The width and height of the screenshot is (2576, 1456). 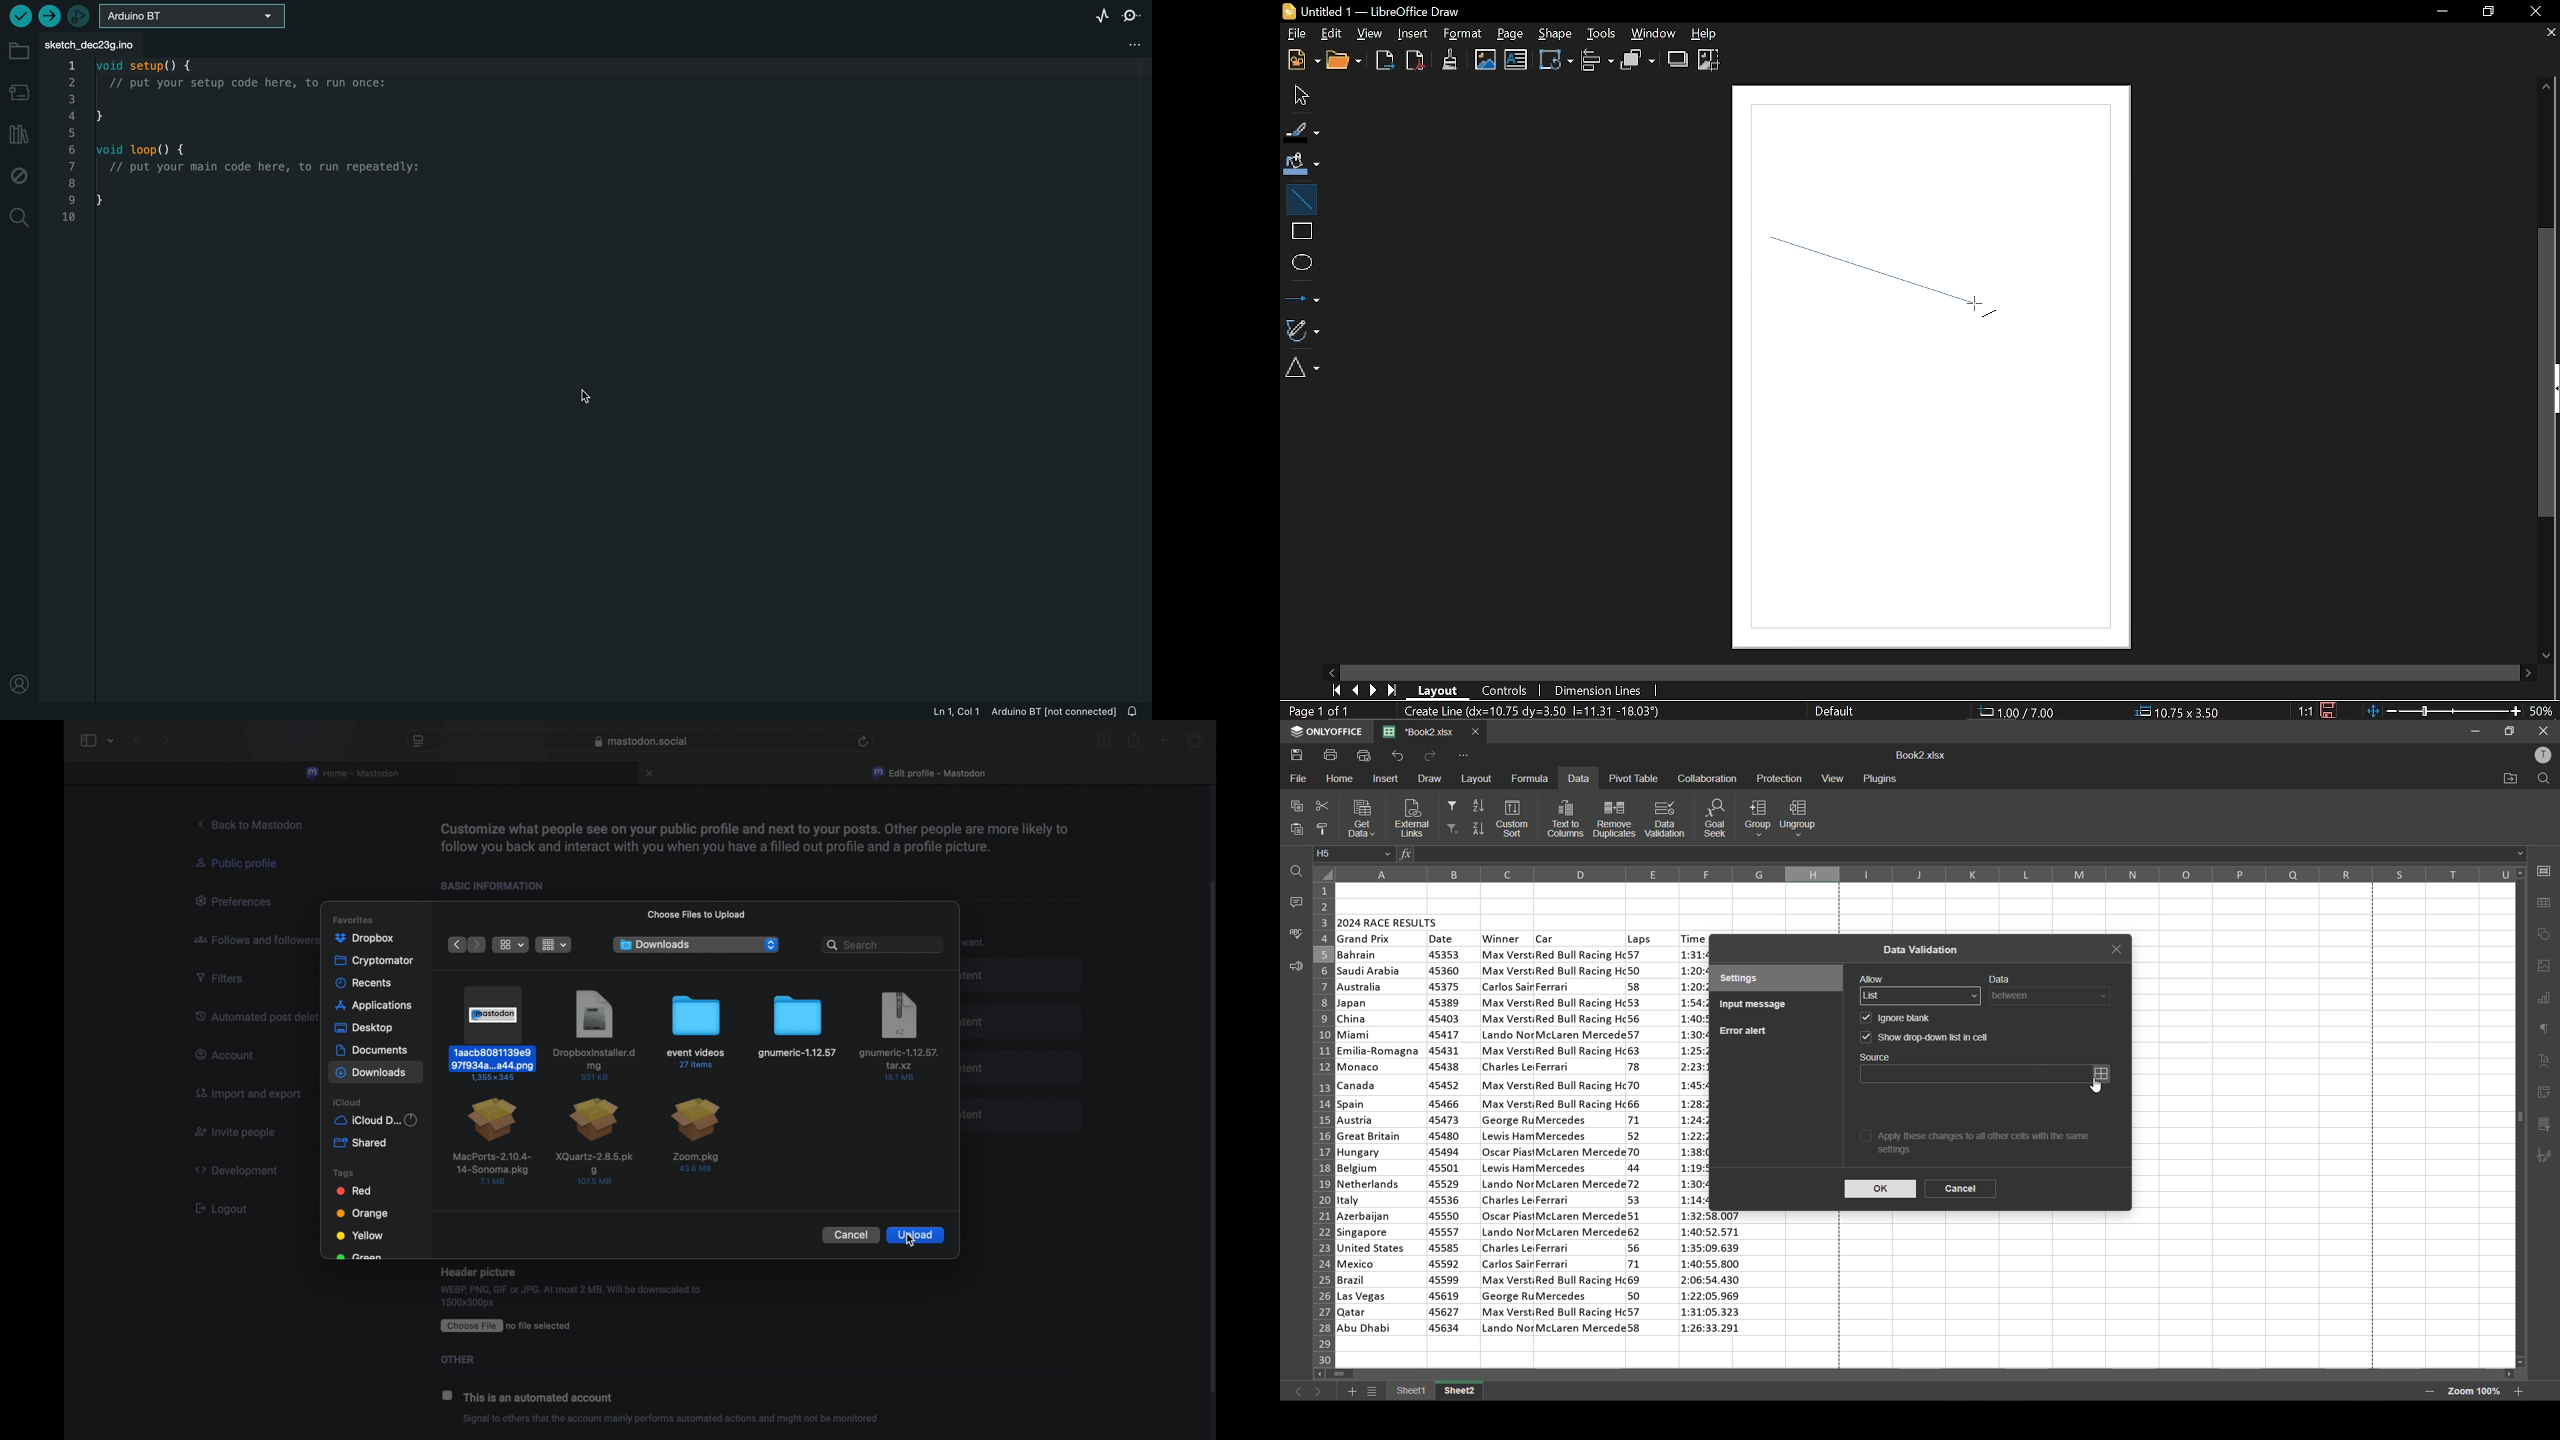 What do you see at coordinates (1345, 61) in the screenshot?
I see `Open` at bounding box center [1345, 61].